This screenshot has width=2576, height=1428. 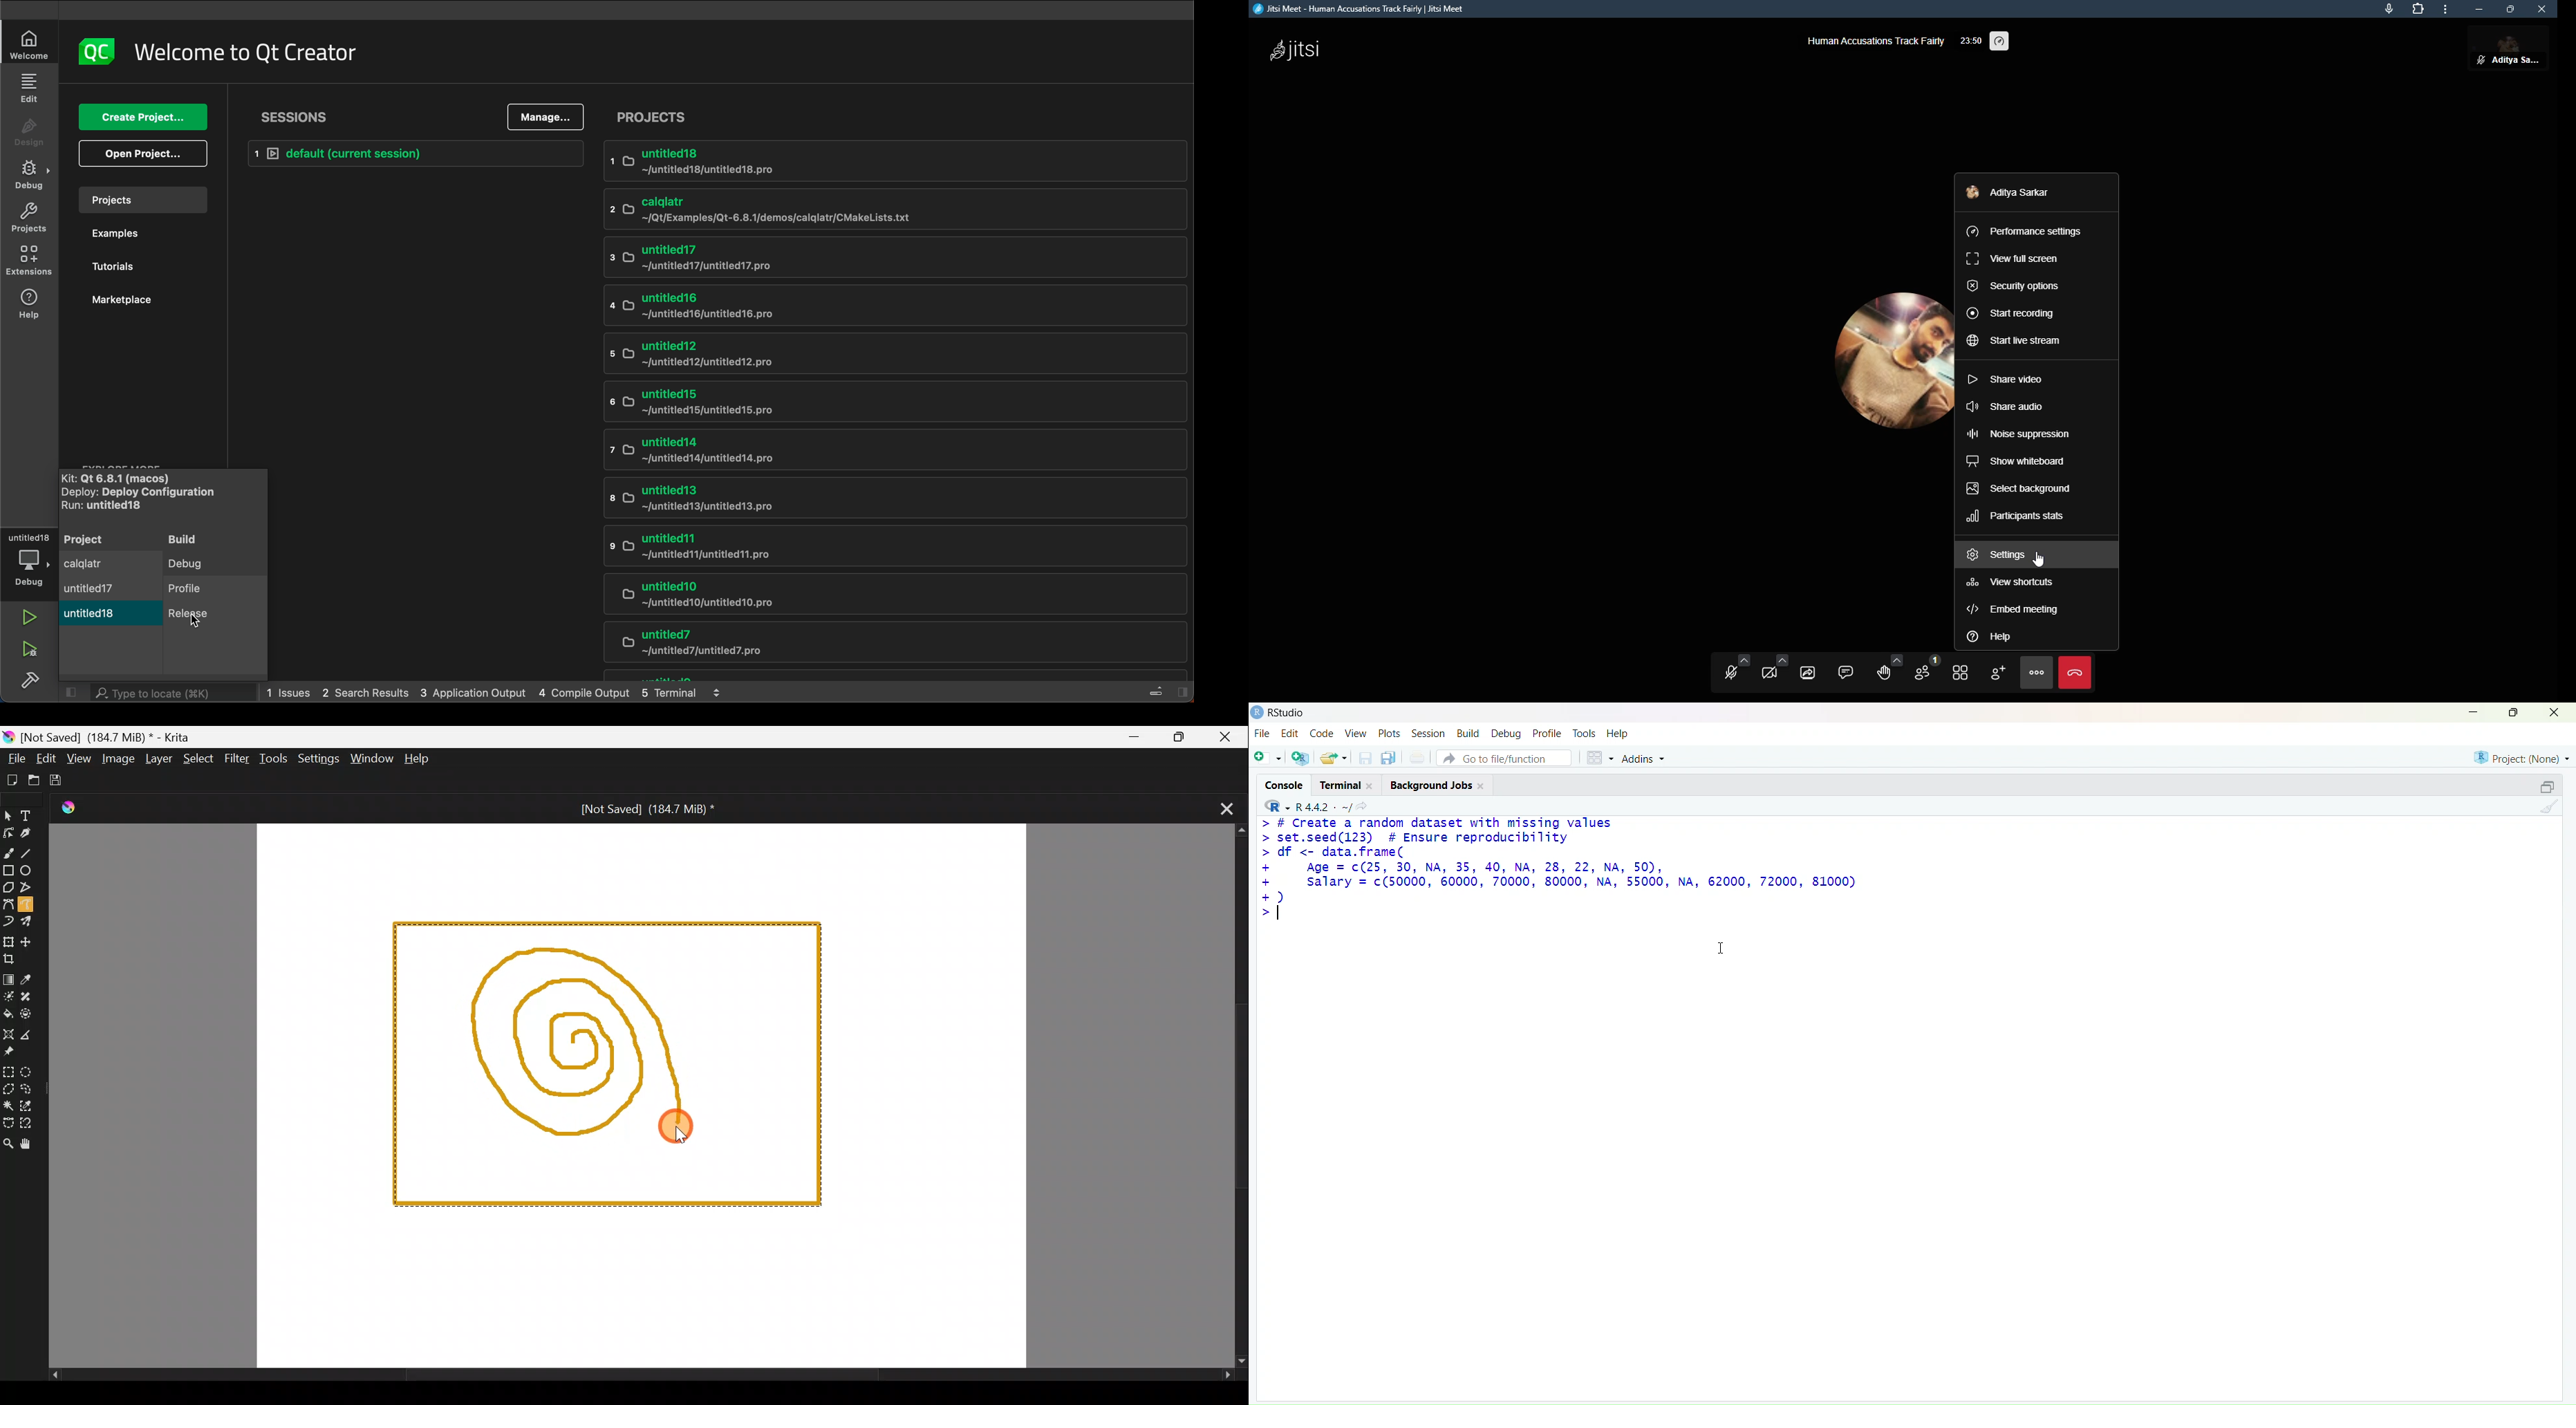 I want to click on invite people, so click(x=1997, y=672).